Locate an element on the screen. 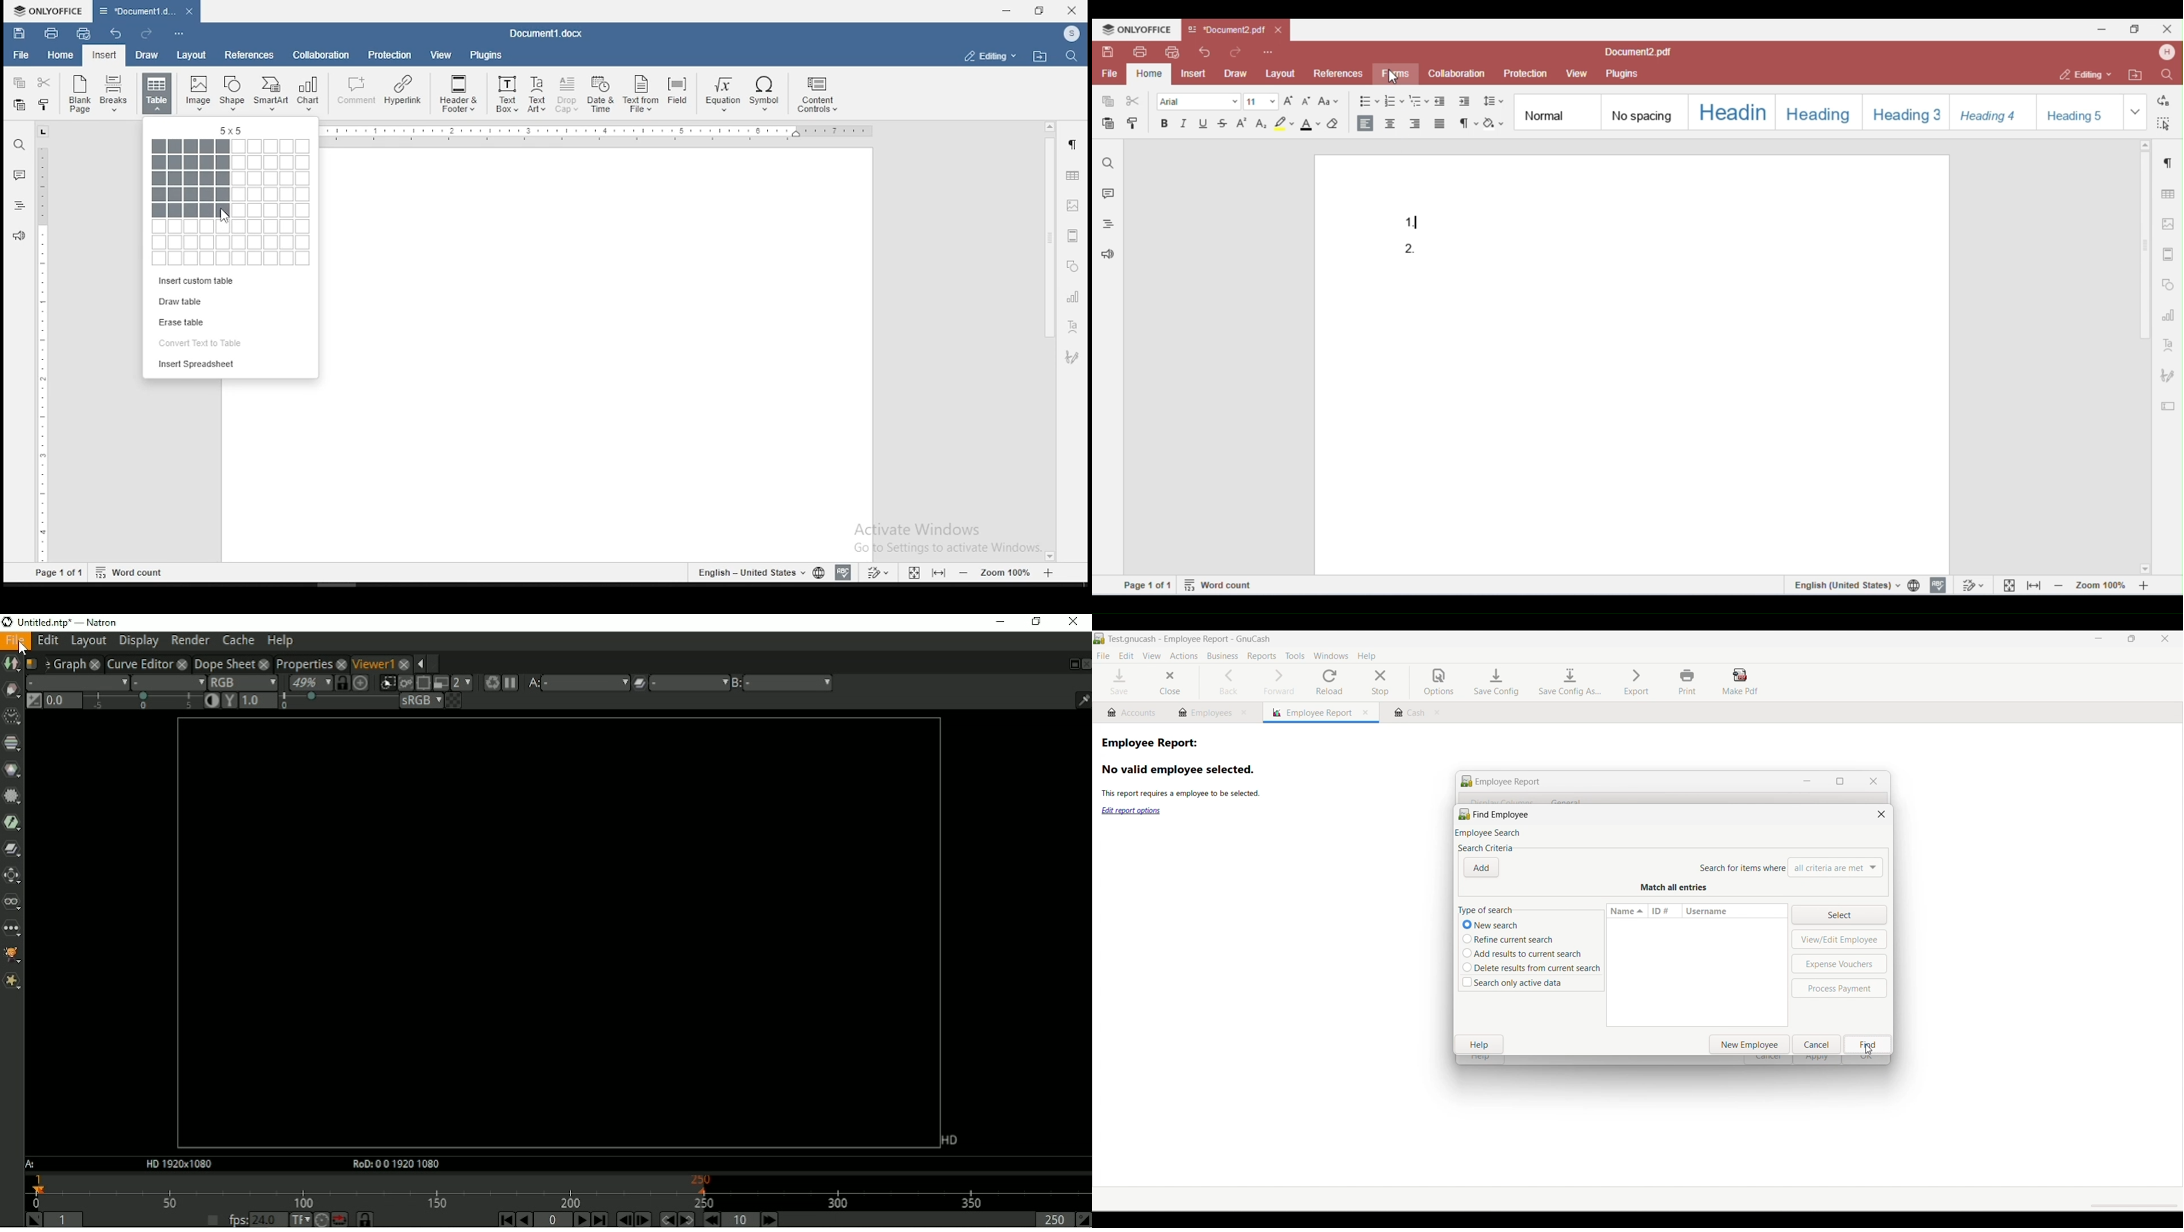 This screenshot has height=1232, width=2184. redo is located at coordinates (1238, 51).